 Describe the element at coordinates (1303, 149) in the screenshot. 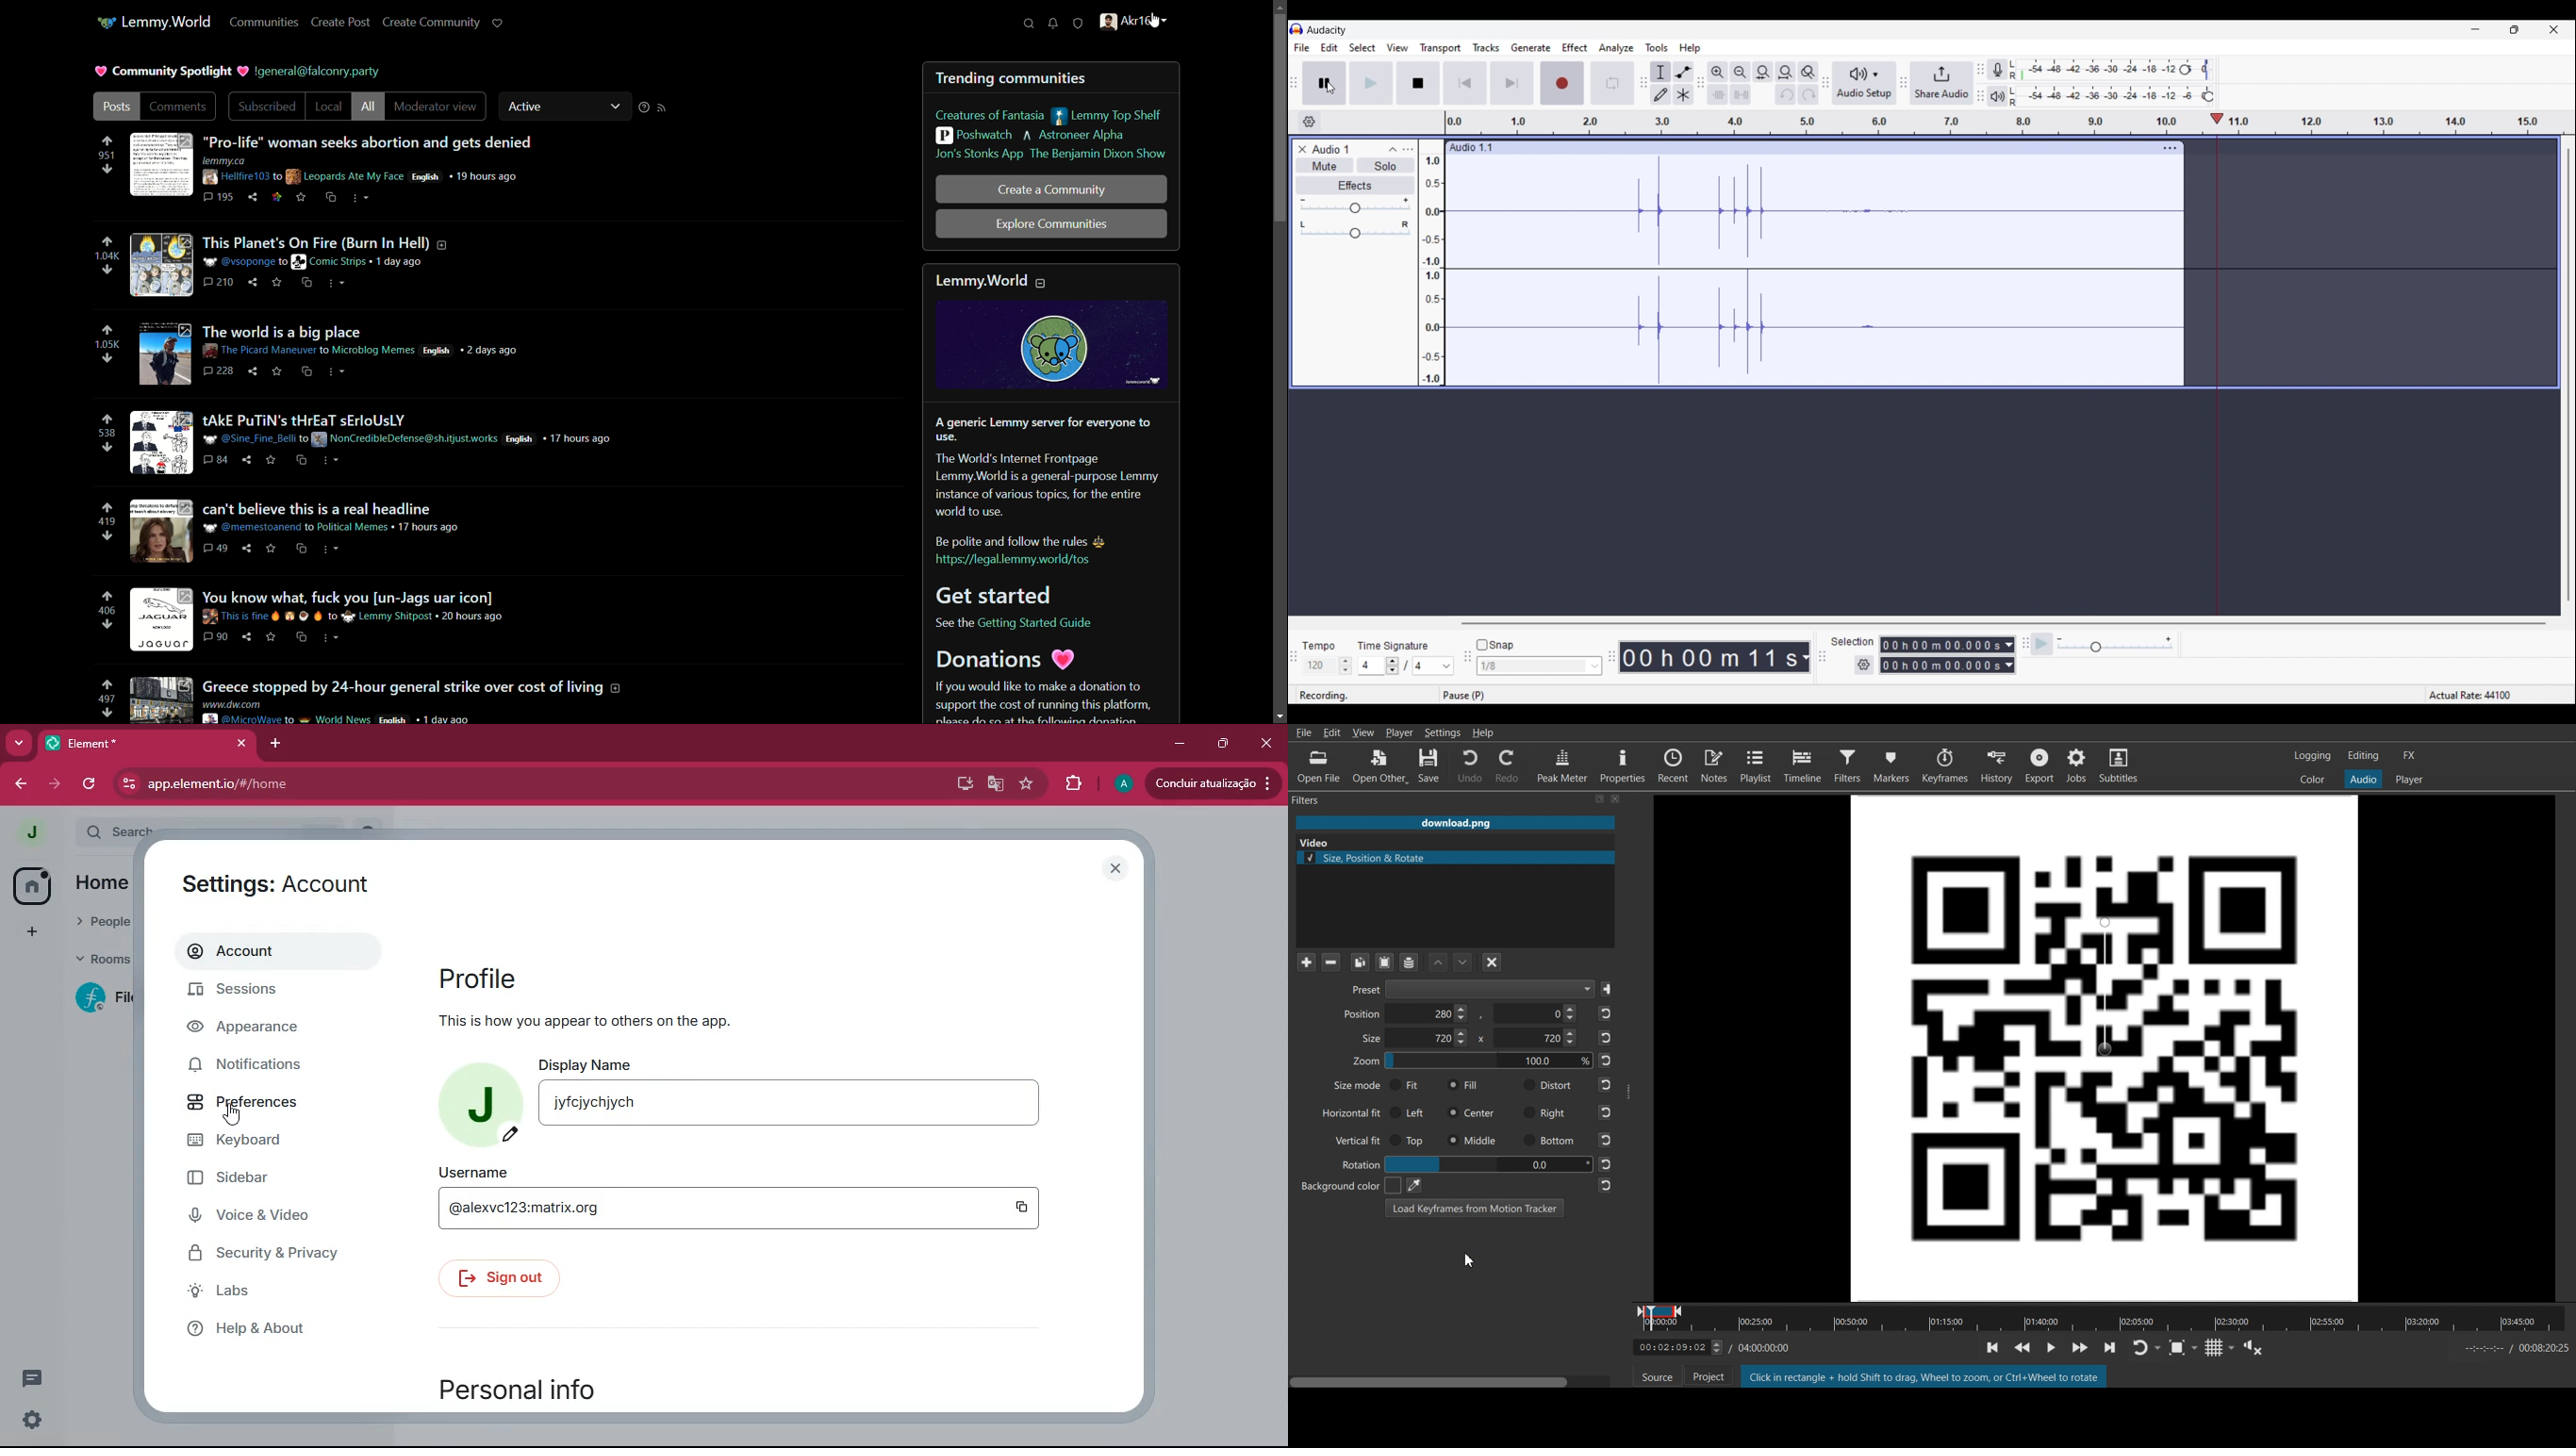

I see `Delete current track` at that location.